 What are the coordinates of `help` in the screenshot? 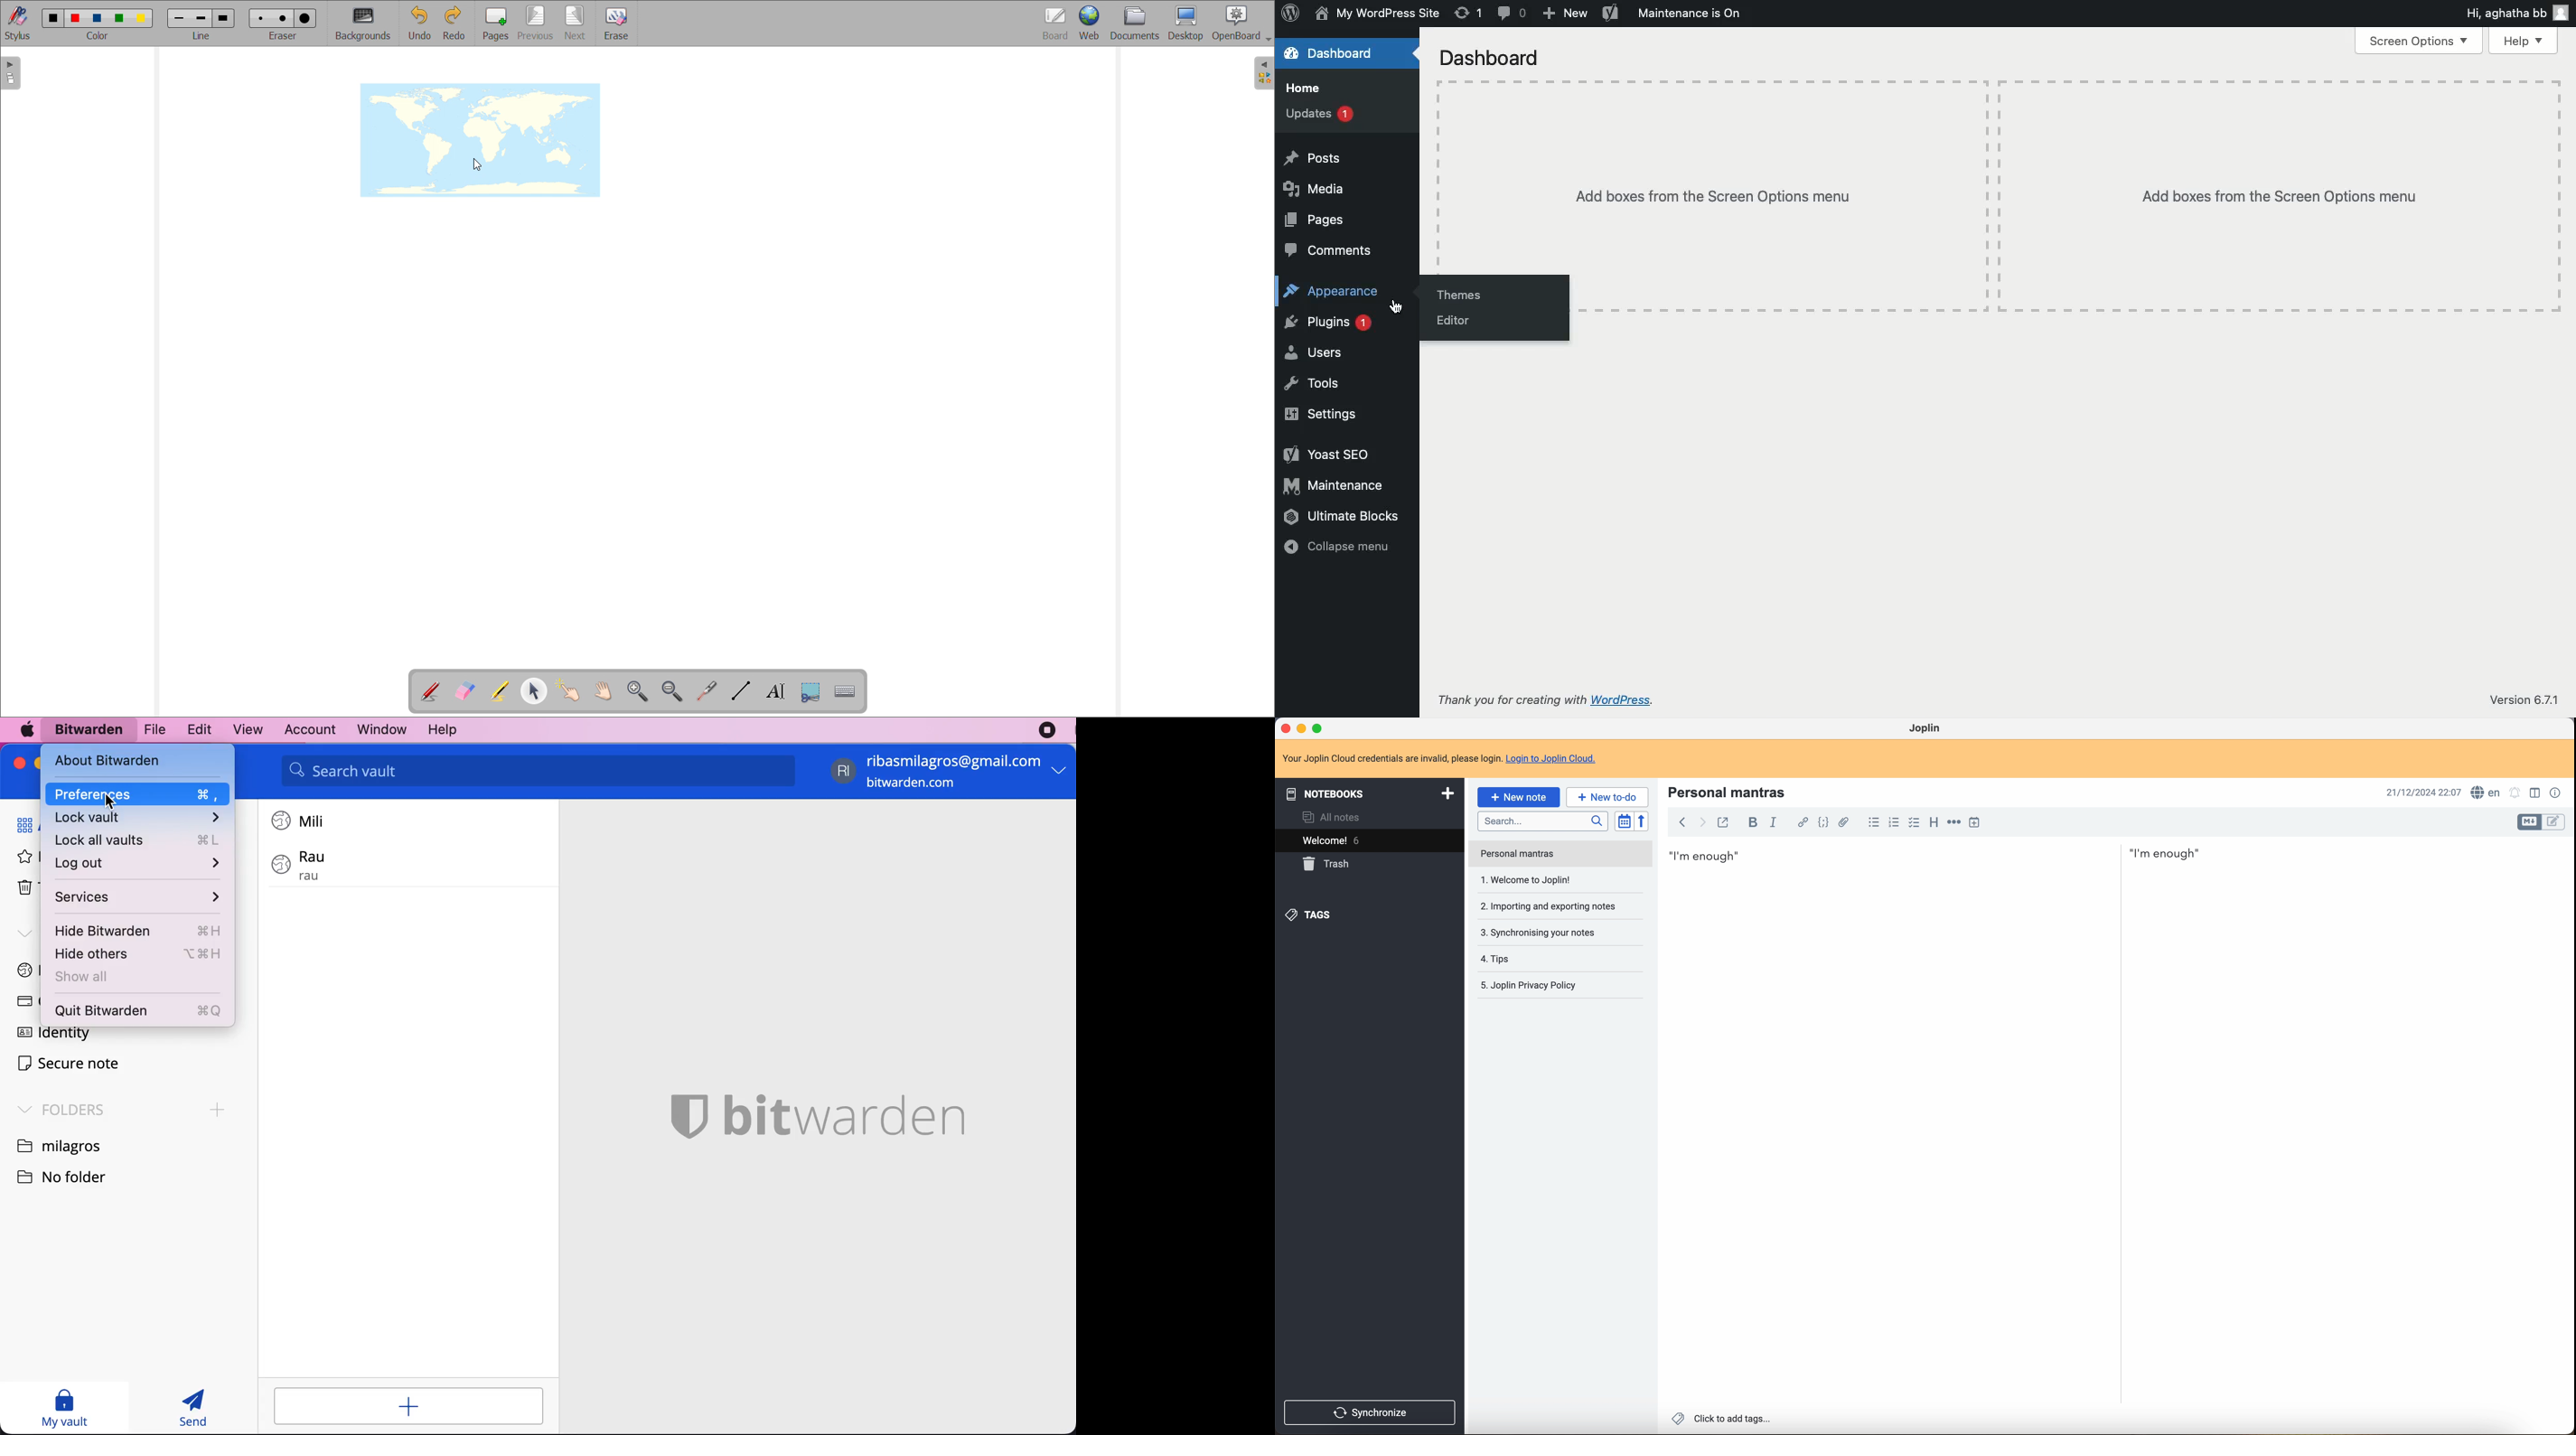 It's located at (442, 730).